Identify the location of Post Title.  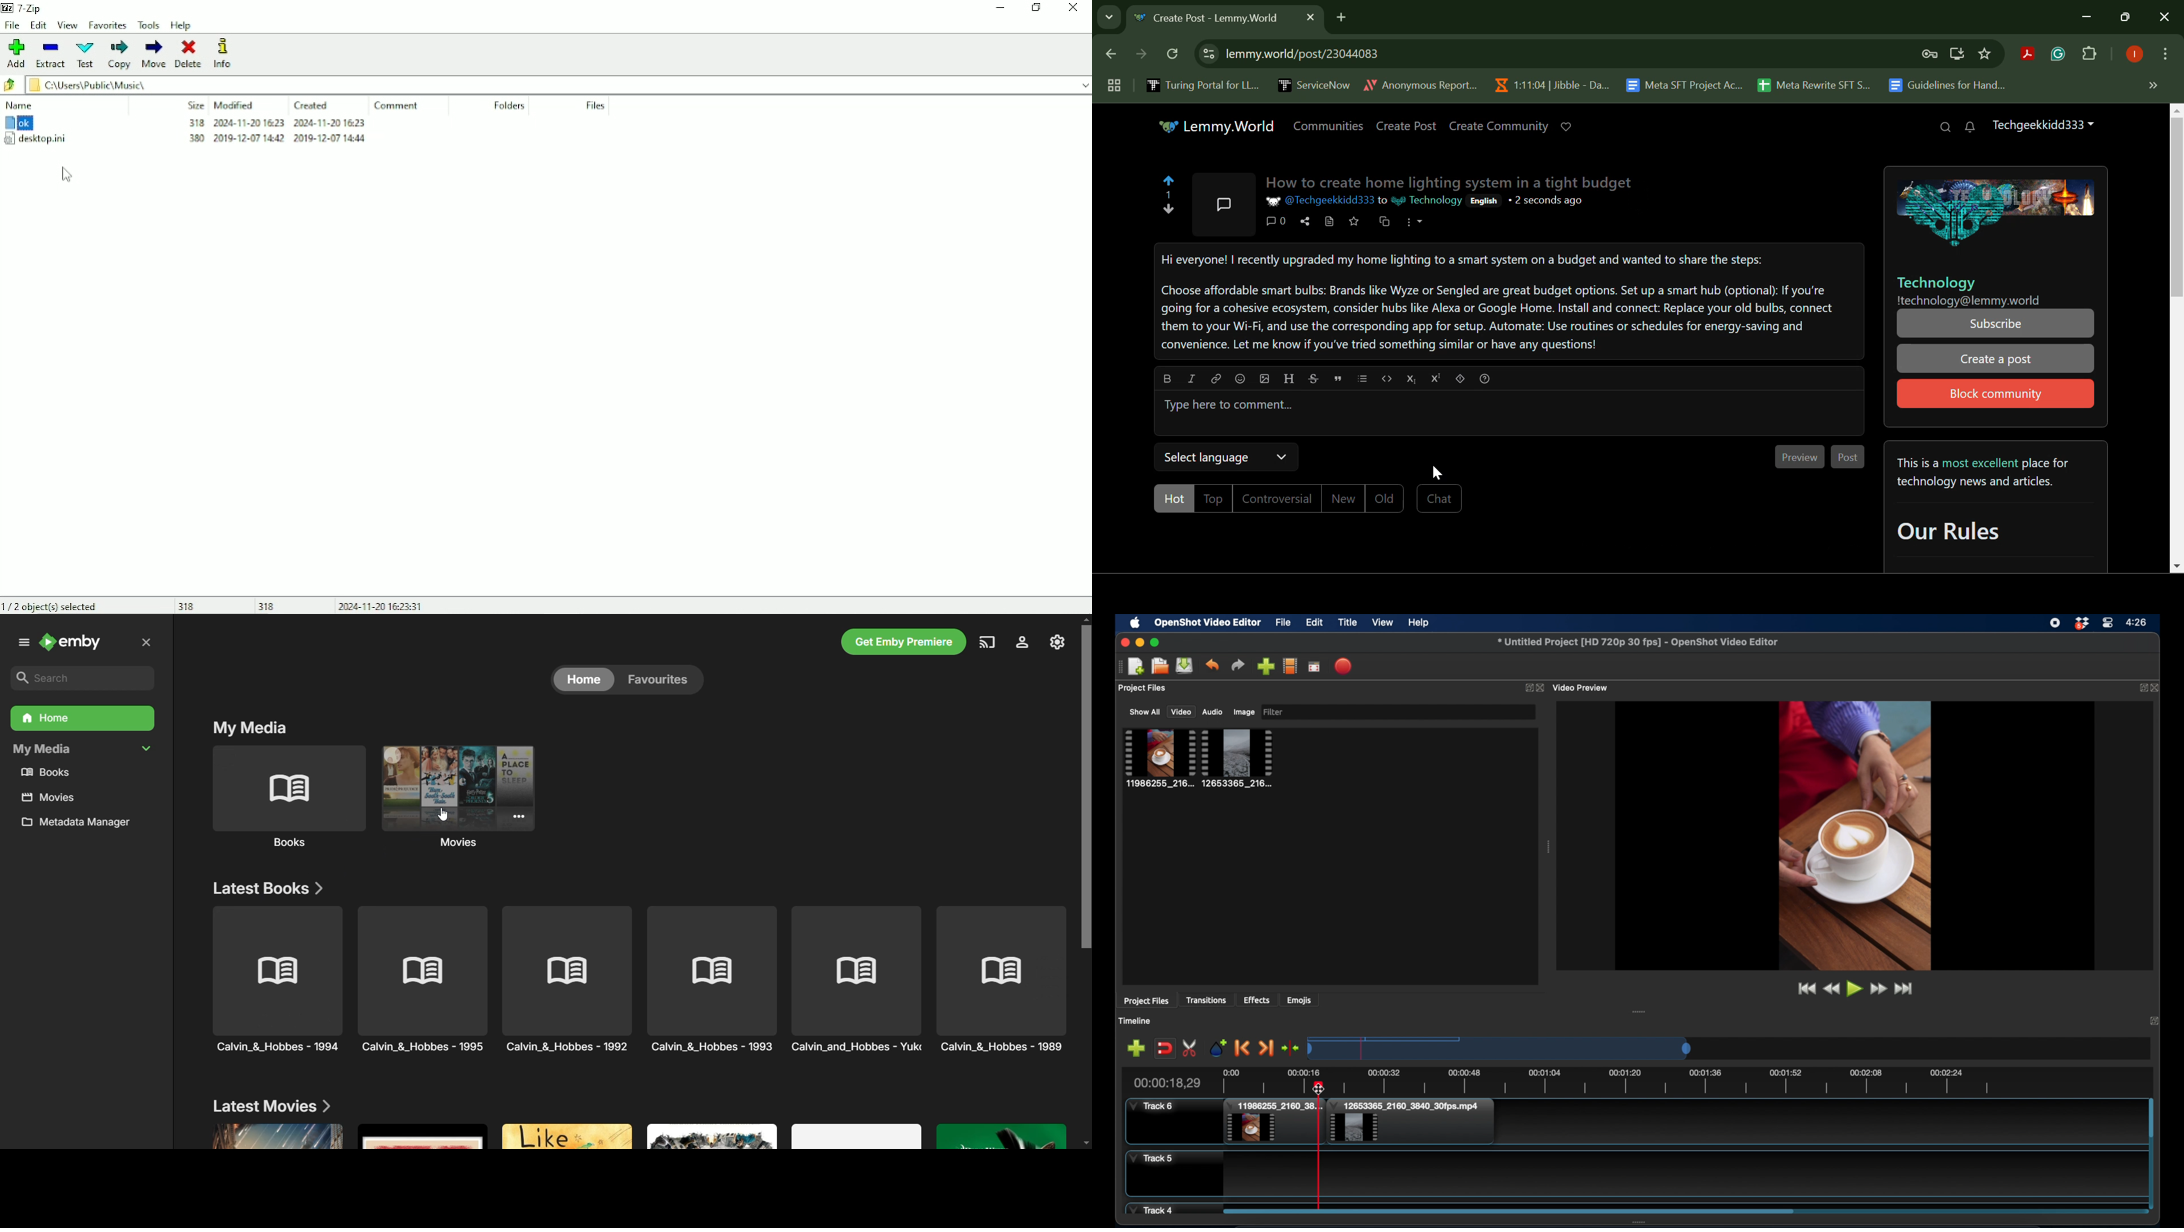
(1454, 184).